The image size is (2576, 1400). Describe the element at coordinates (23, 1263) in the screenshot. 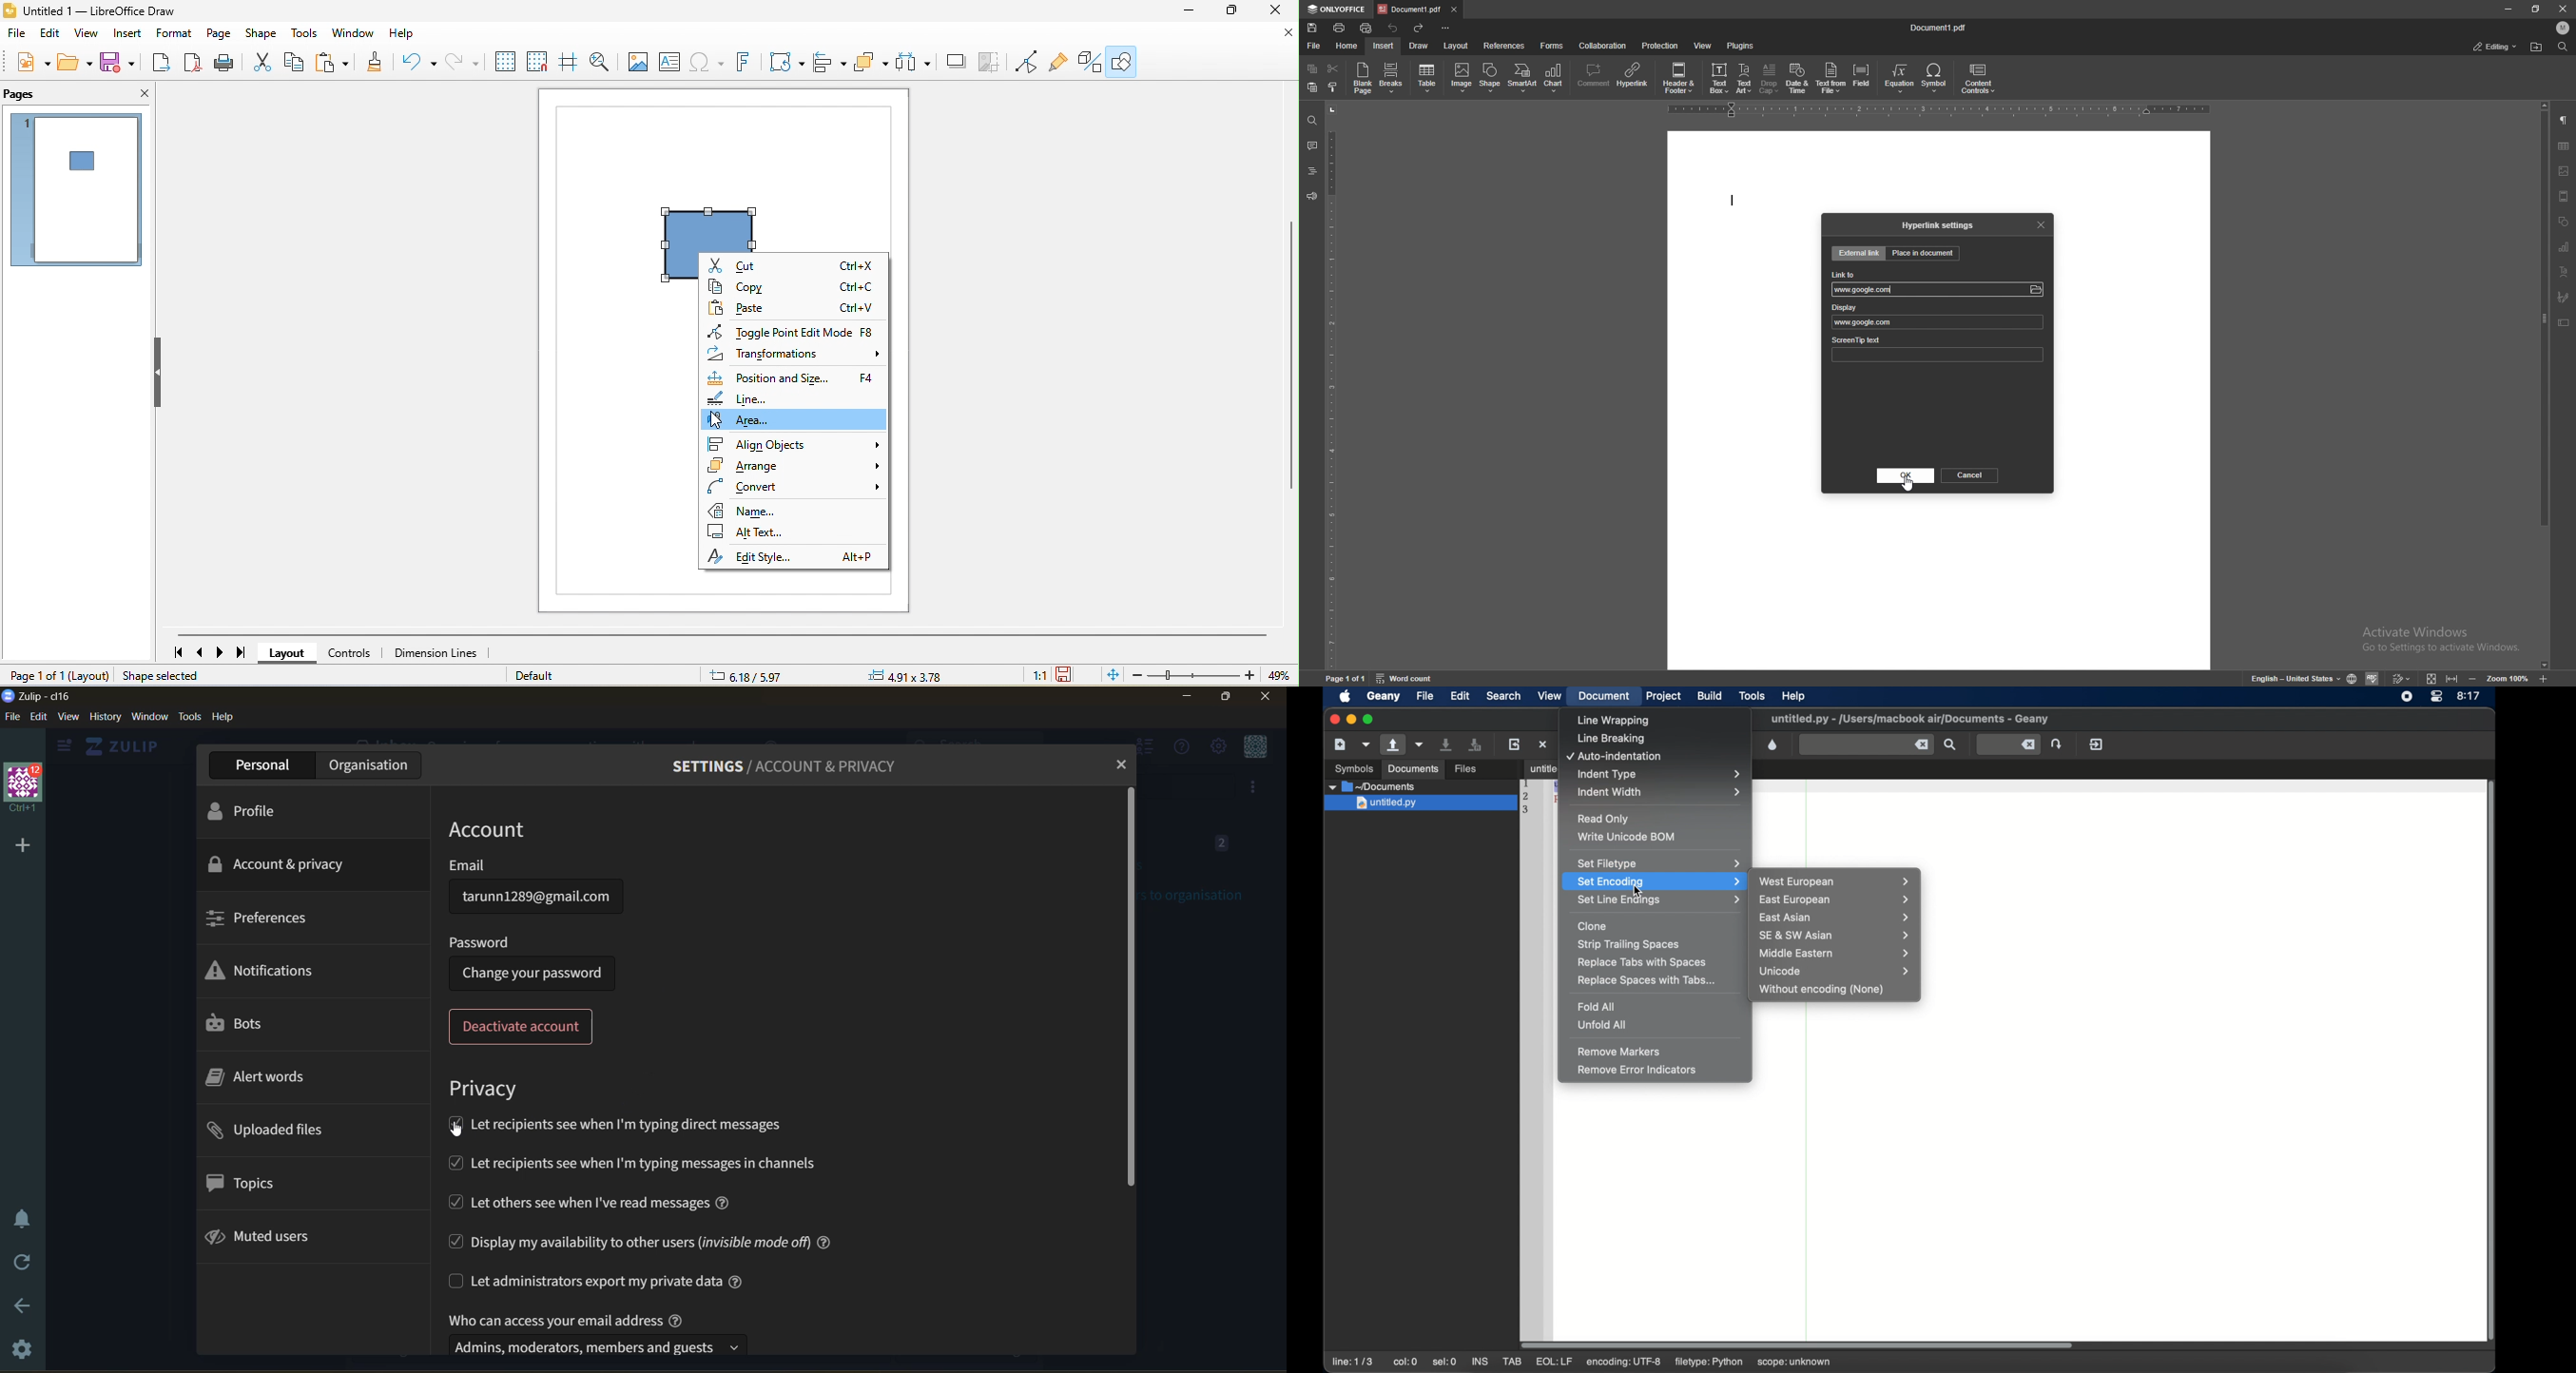

I see `reload` at that location.